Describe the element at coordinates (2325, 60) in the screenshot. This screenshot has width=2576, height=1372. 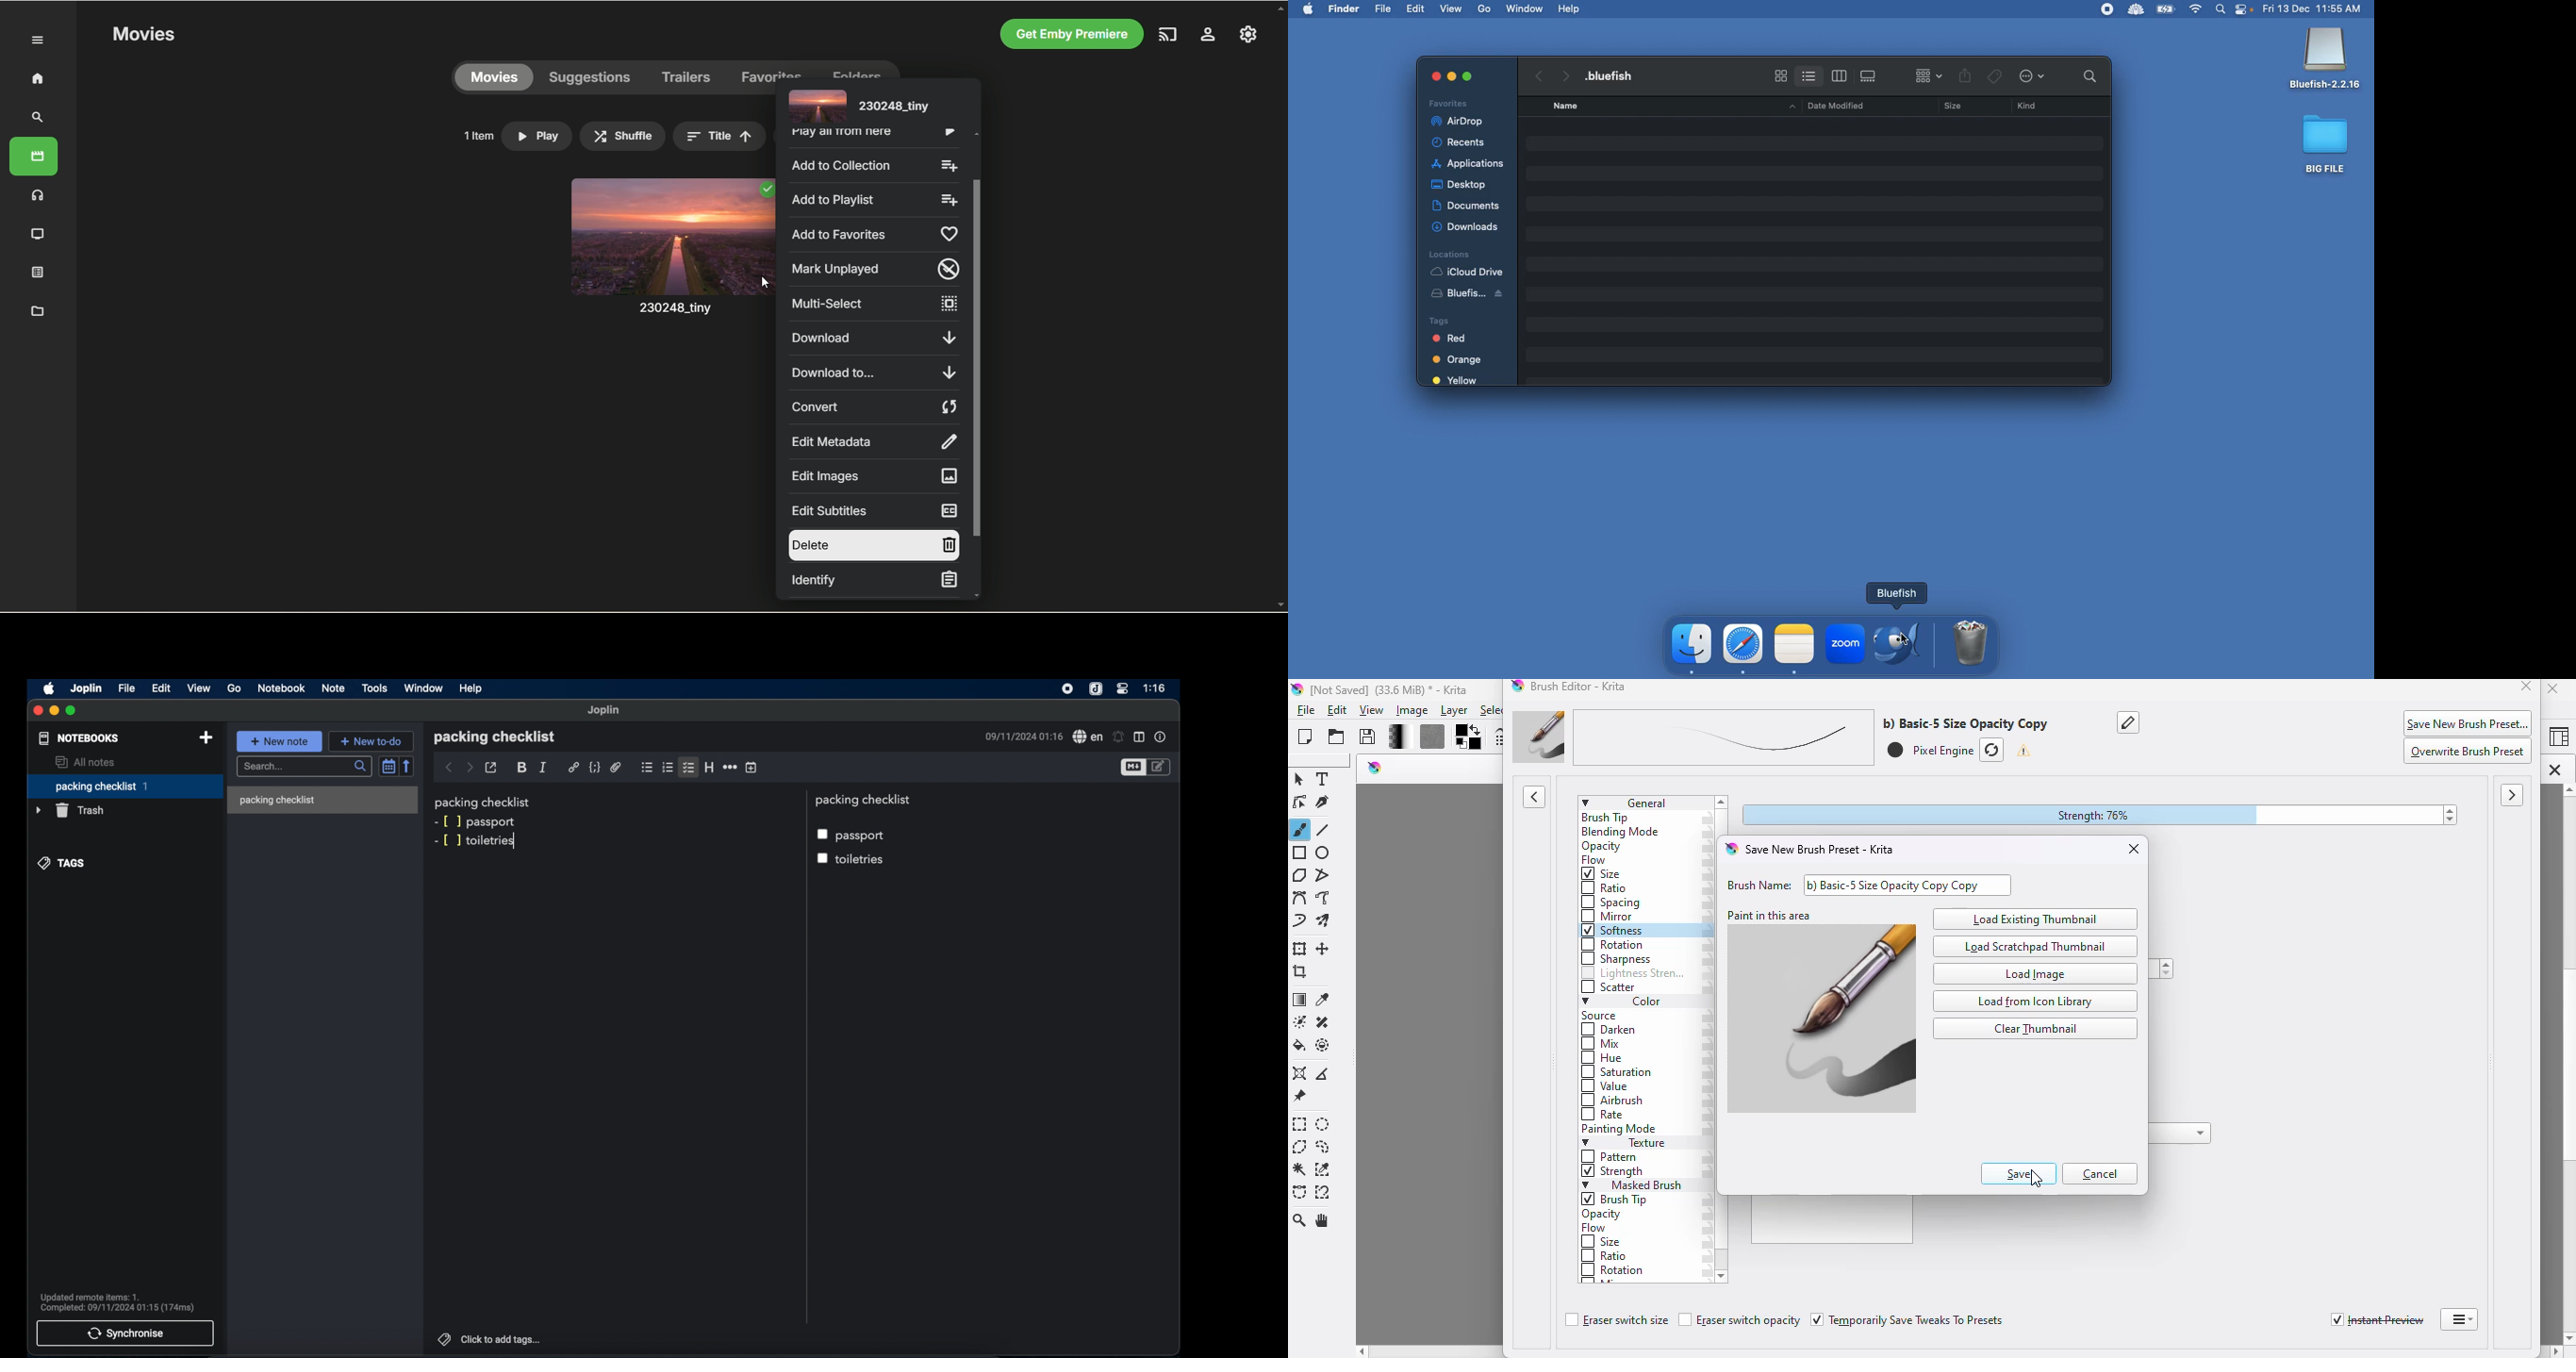
I see `Bluefish` at that location.